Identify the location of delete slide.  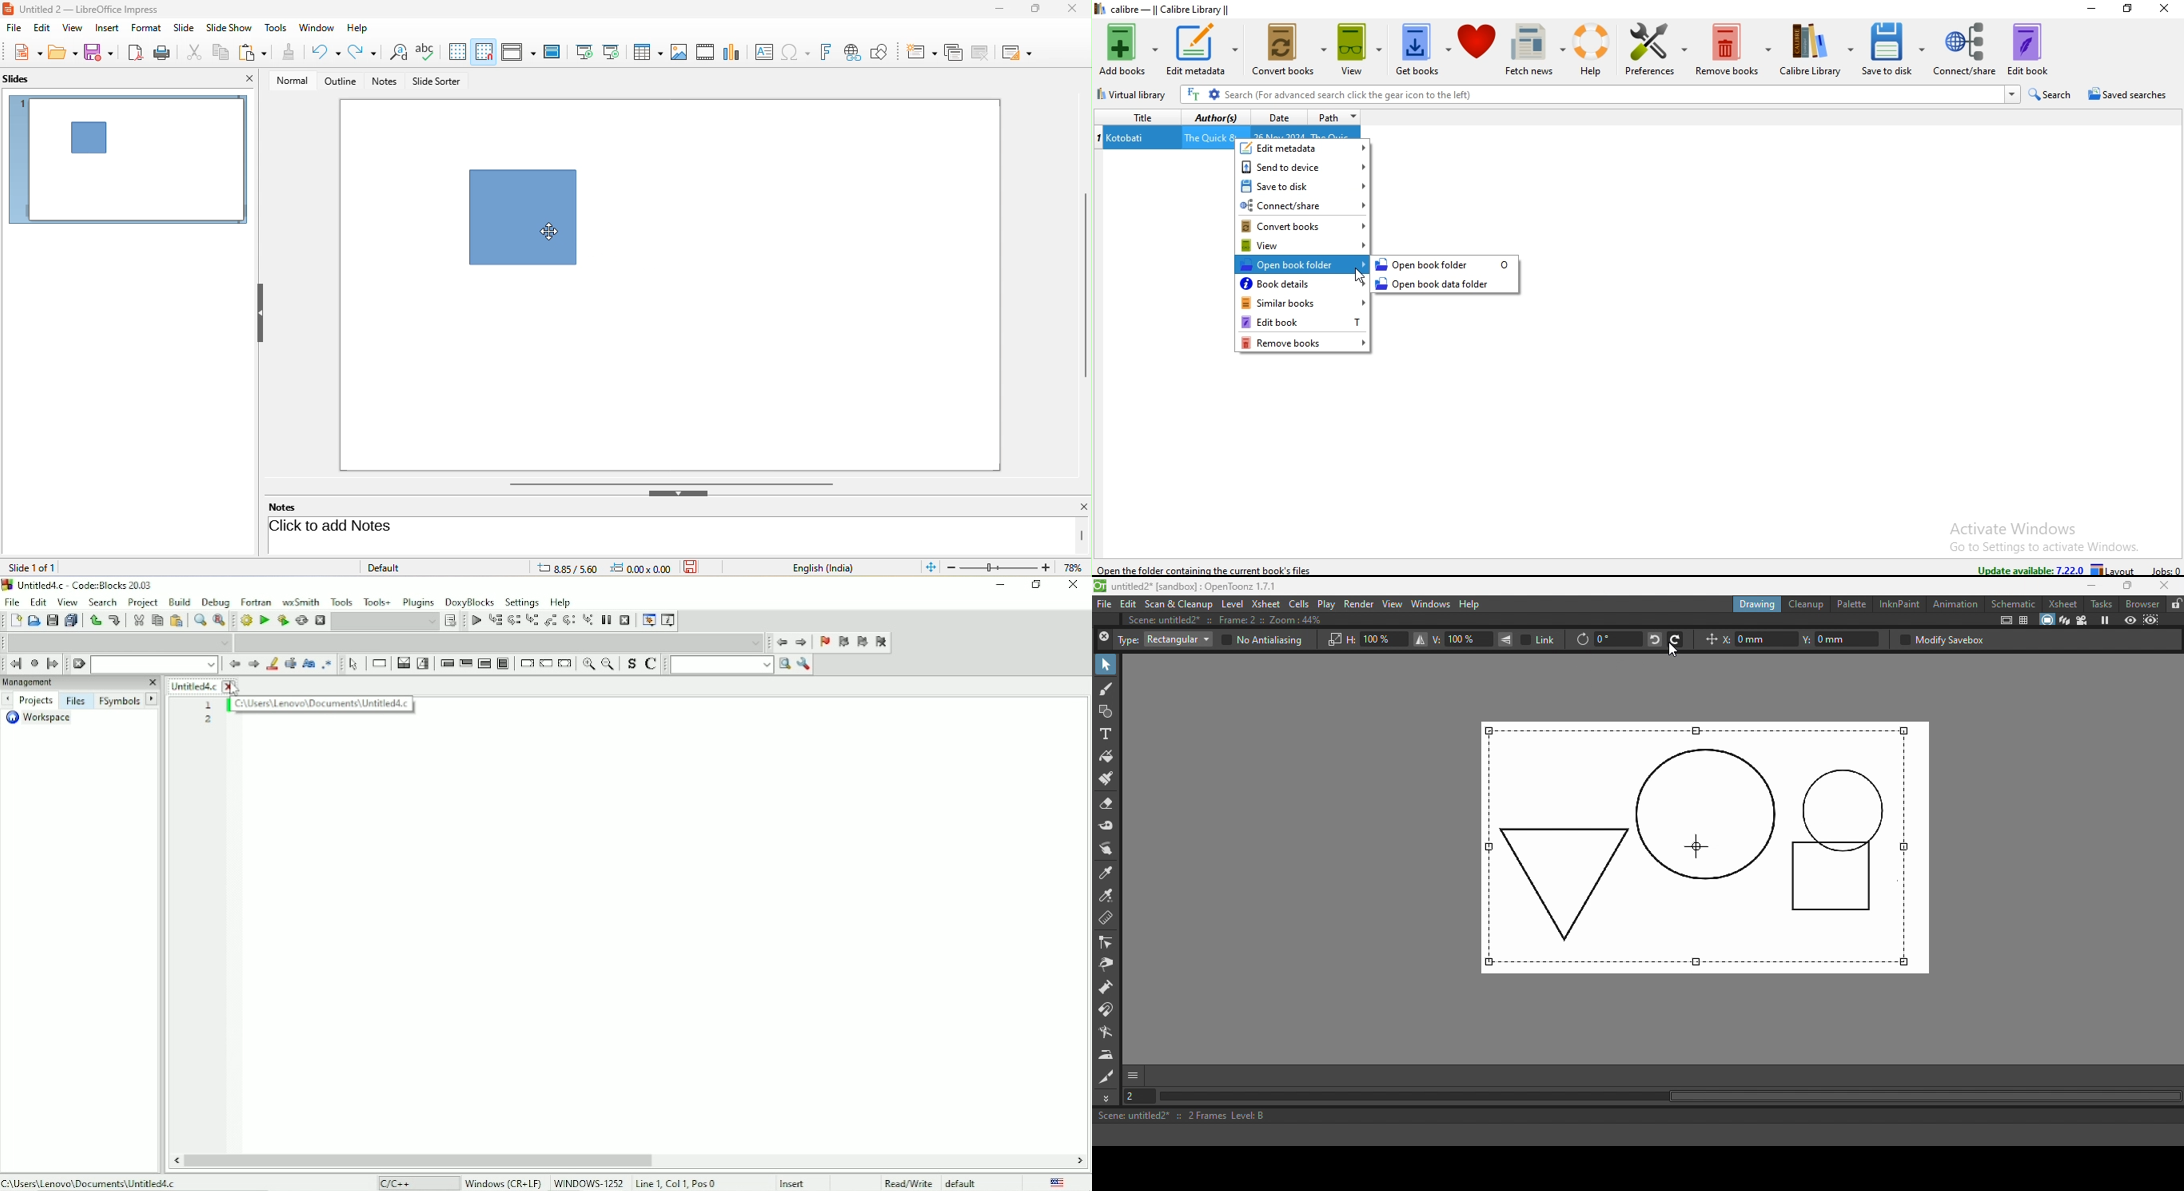
(985, 53).